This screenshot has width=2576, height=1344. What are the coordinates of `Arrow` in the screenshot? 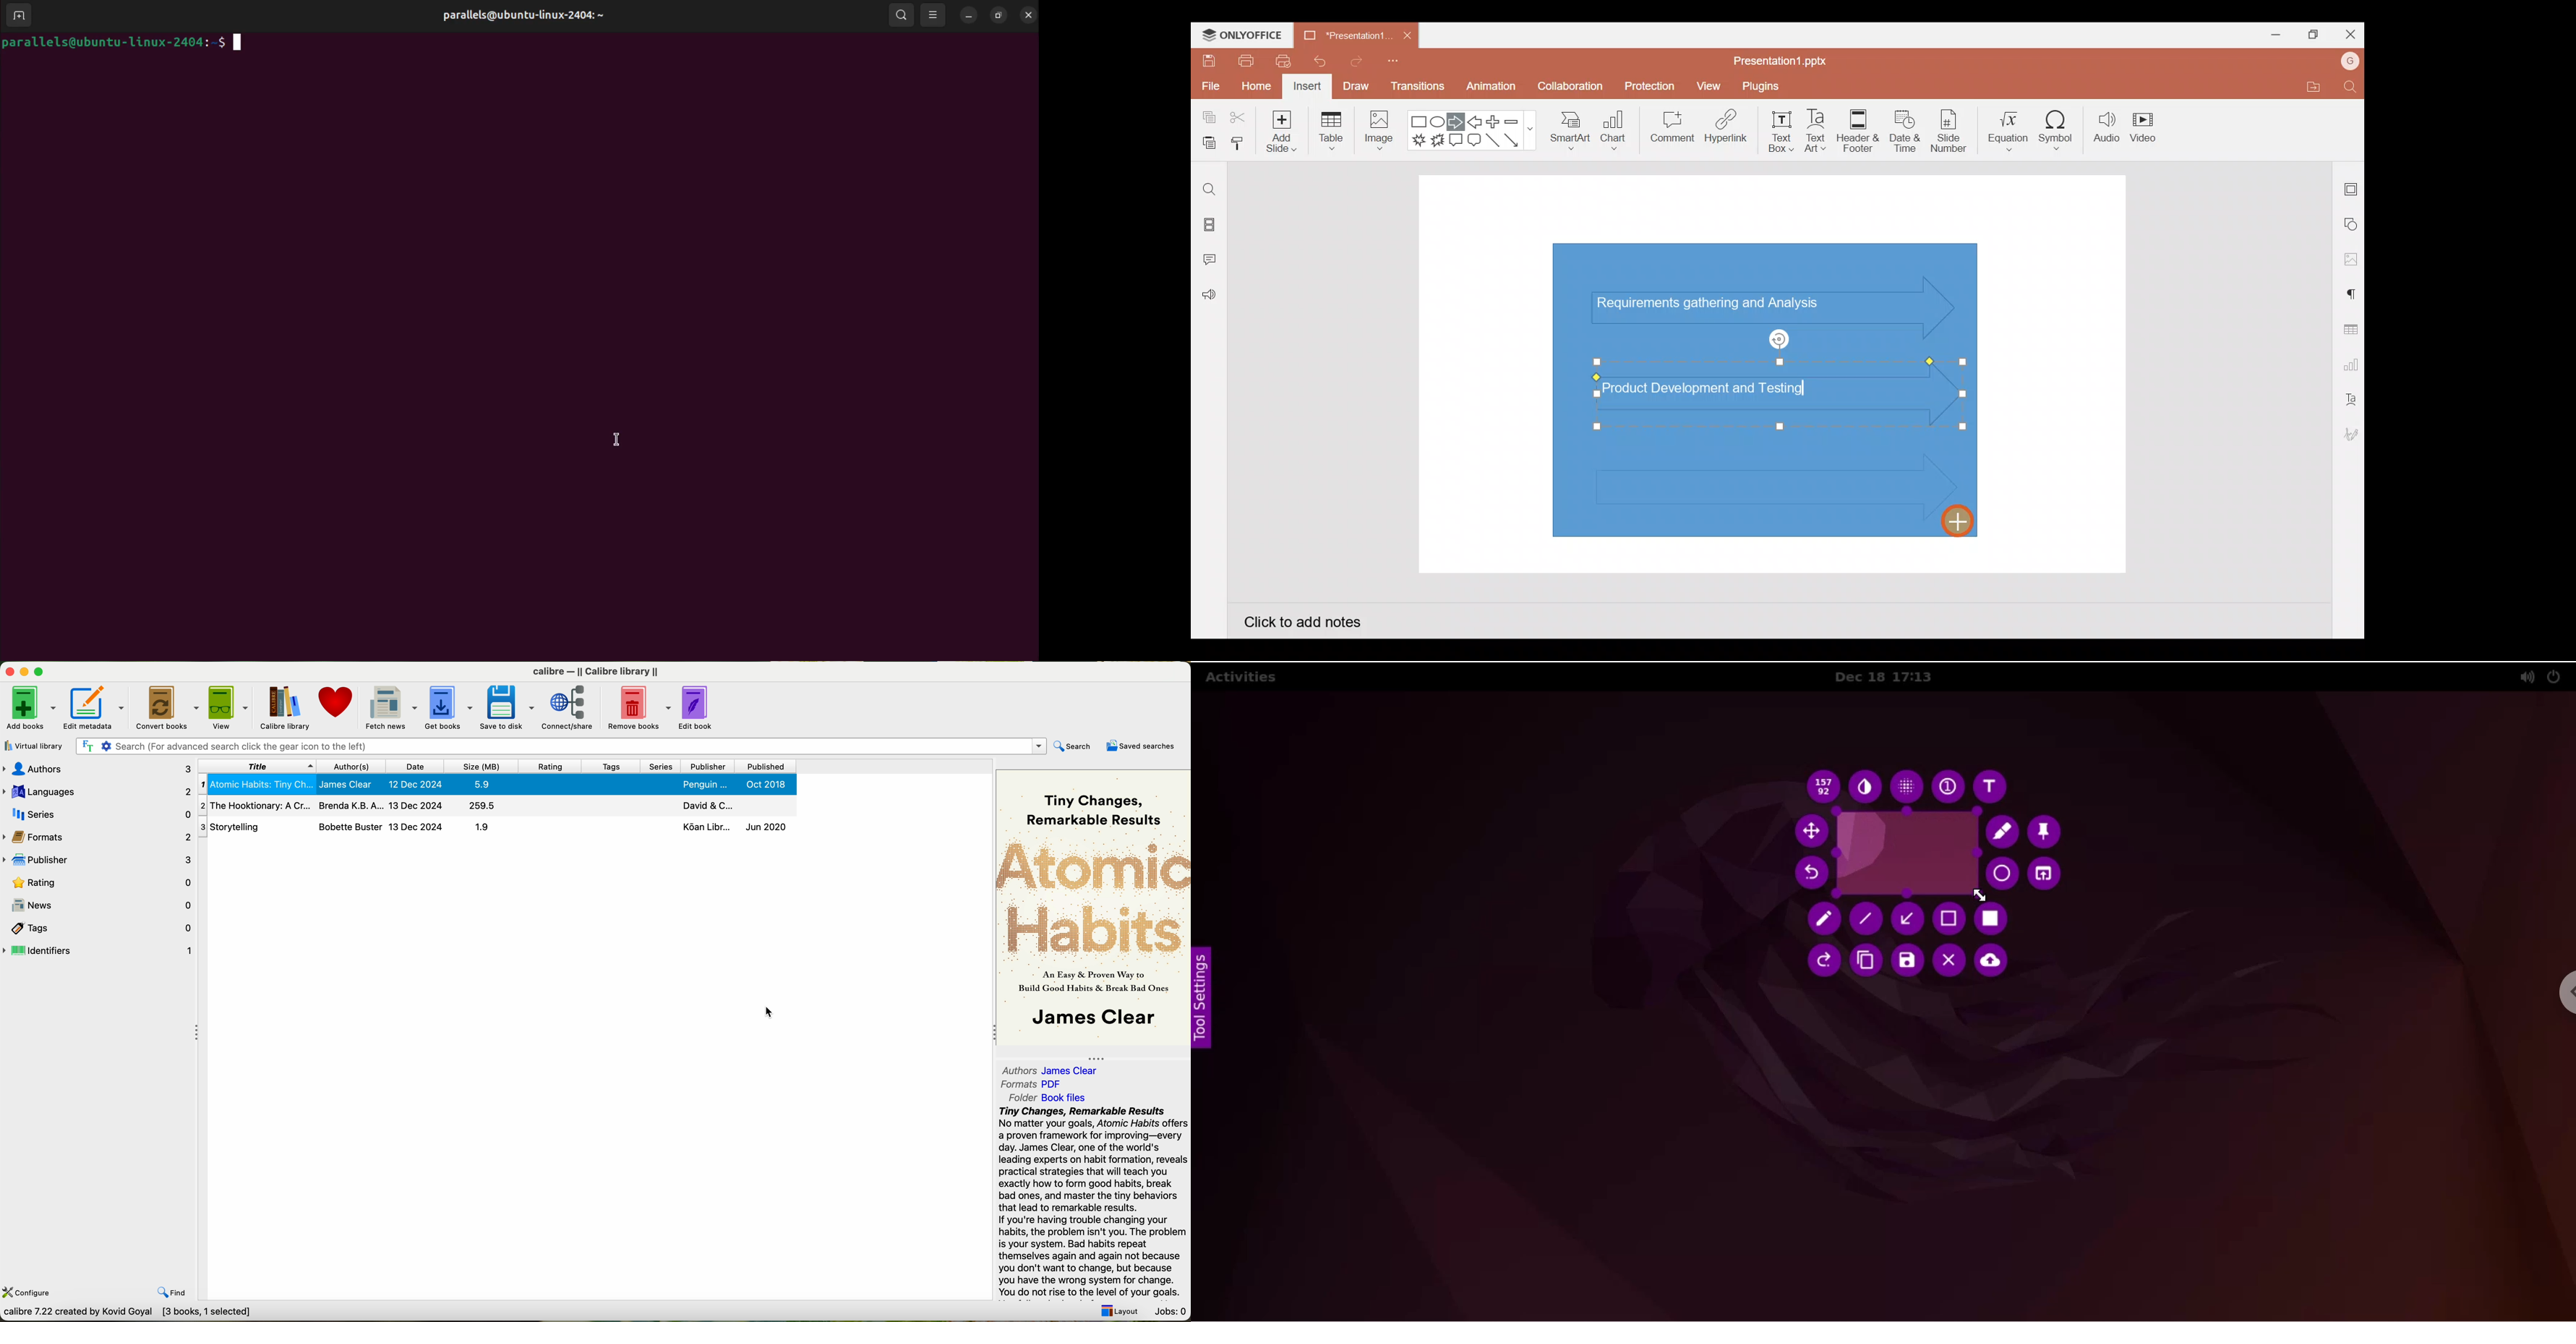 It's located at (1519, 140).